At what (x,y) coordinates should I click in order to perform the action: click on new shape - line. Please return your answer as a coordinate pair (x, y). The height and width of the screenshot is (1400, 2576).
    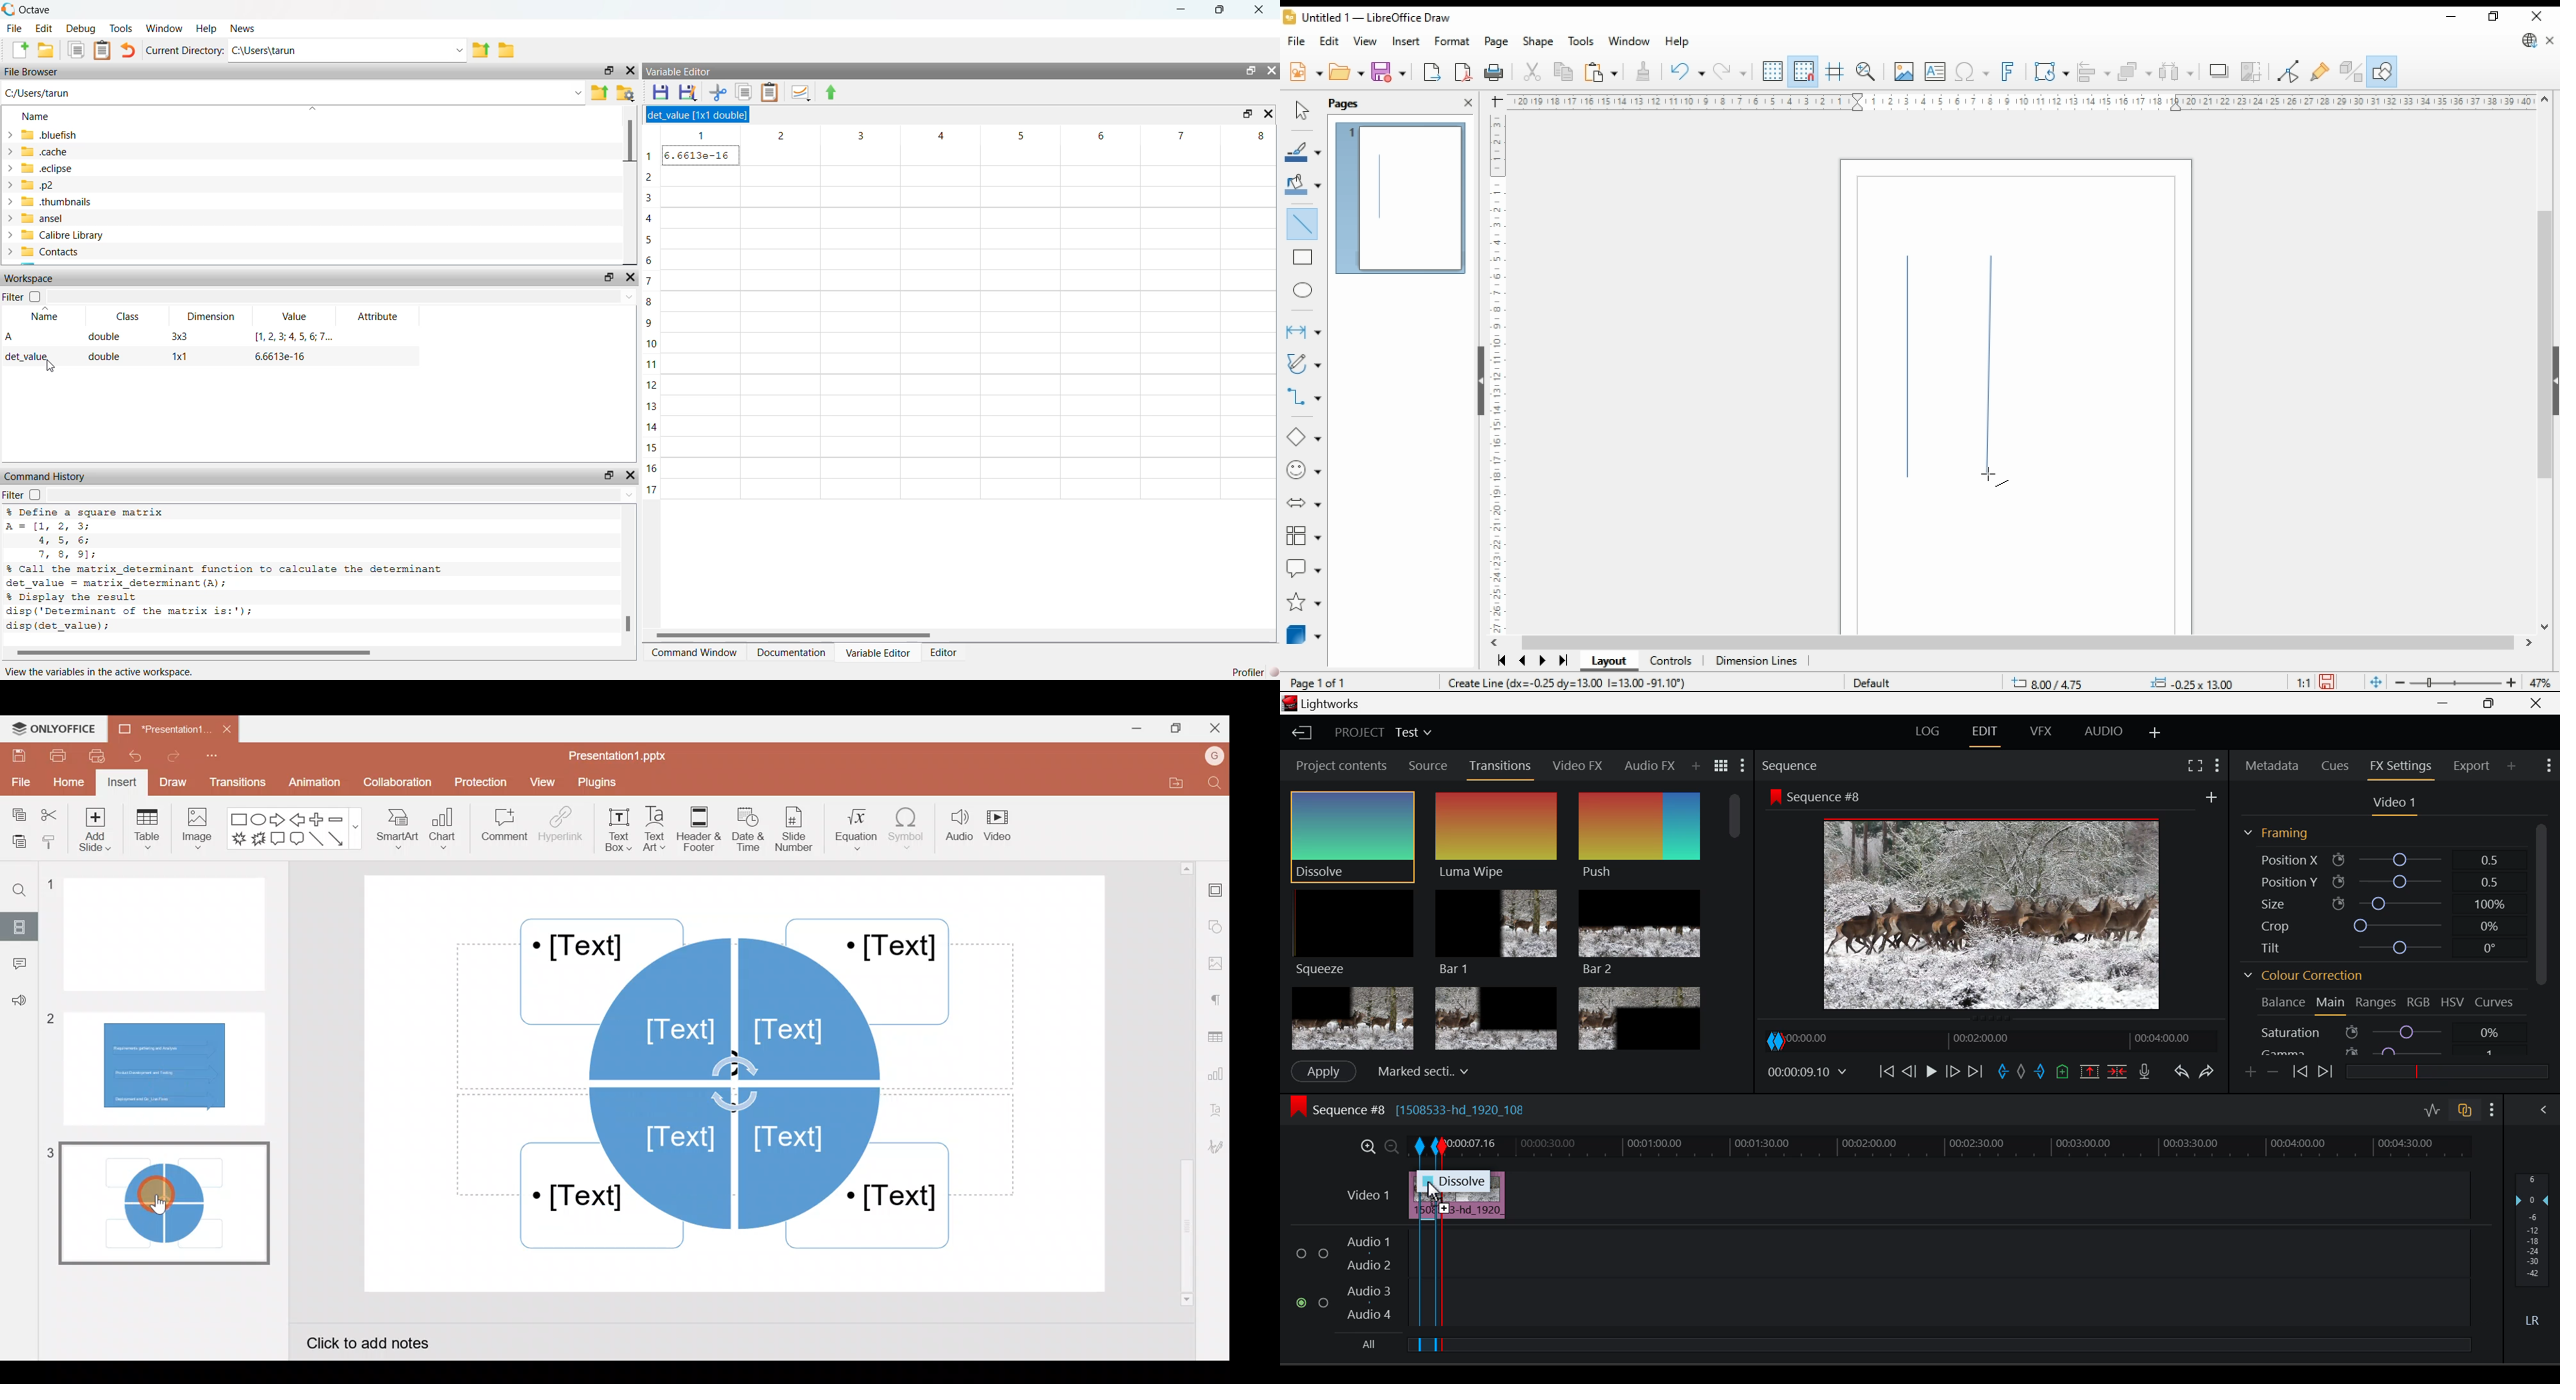
    Looking at the image, I should click on (1989, 369).